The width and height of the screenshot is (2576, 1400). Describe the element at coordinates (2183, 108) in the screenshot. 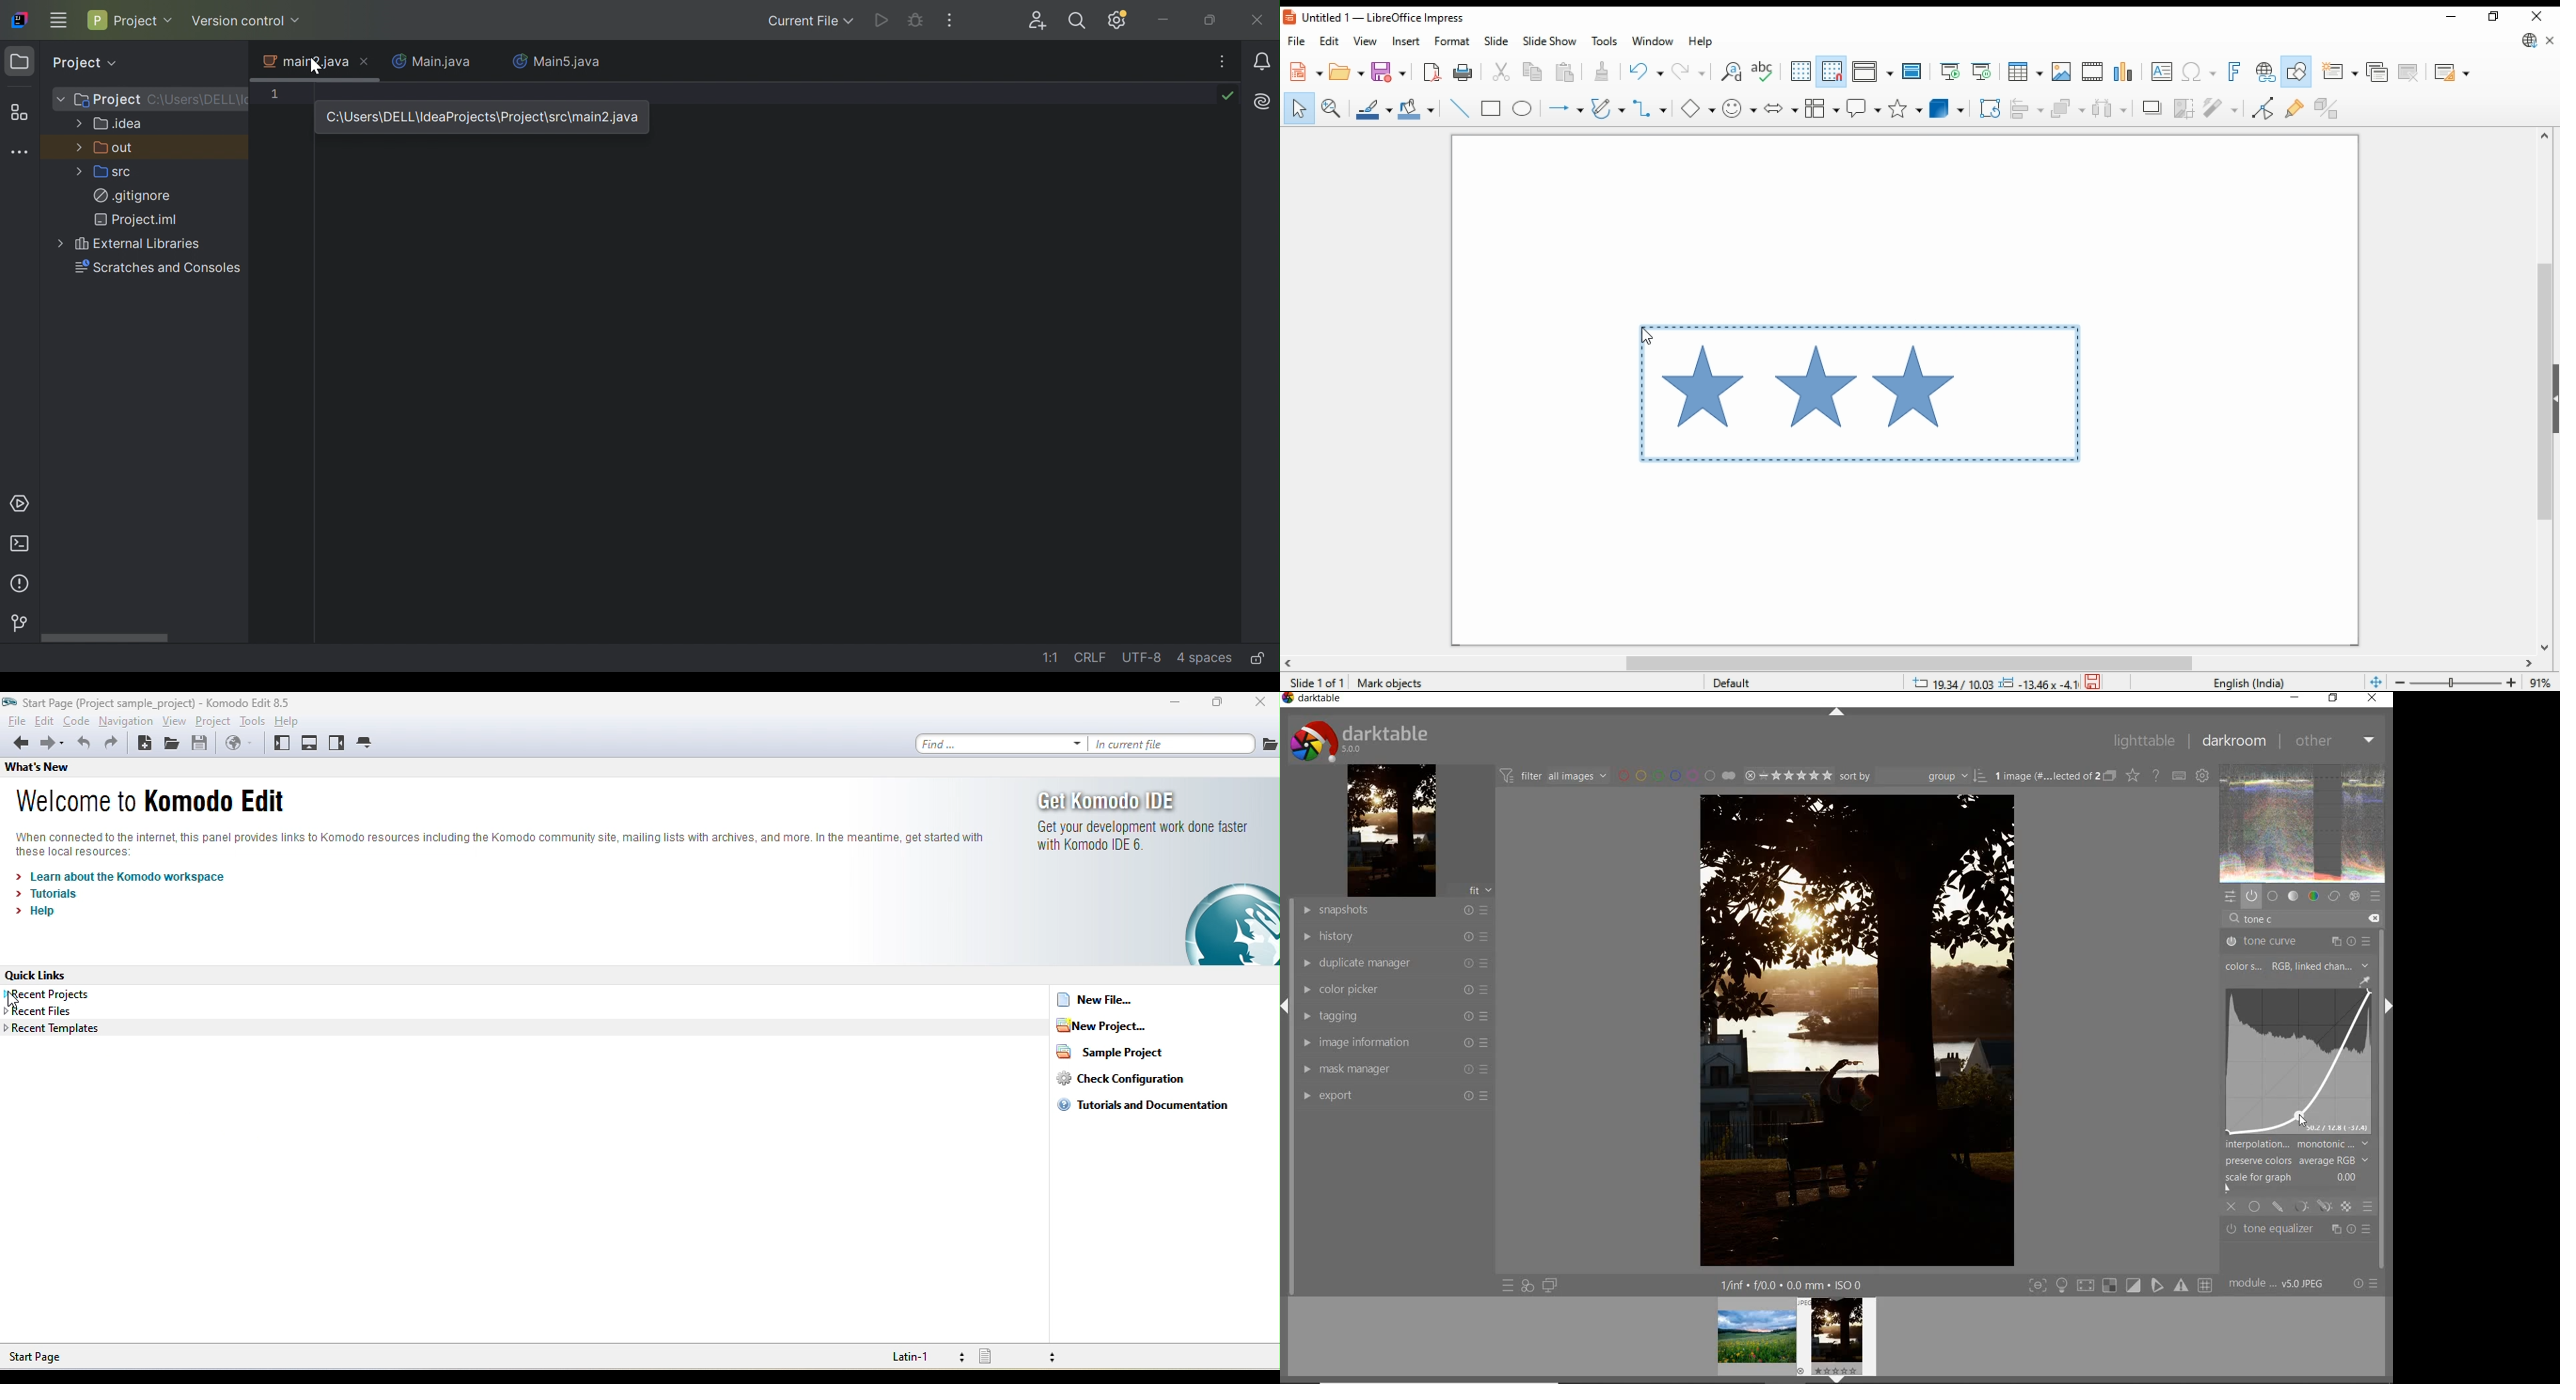

I see `crop` at that location.